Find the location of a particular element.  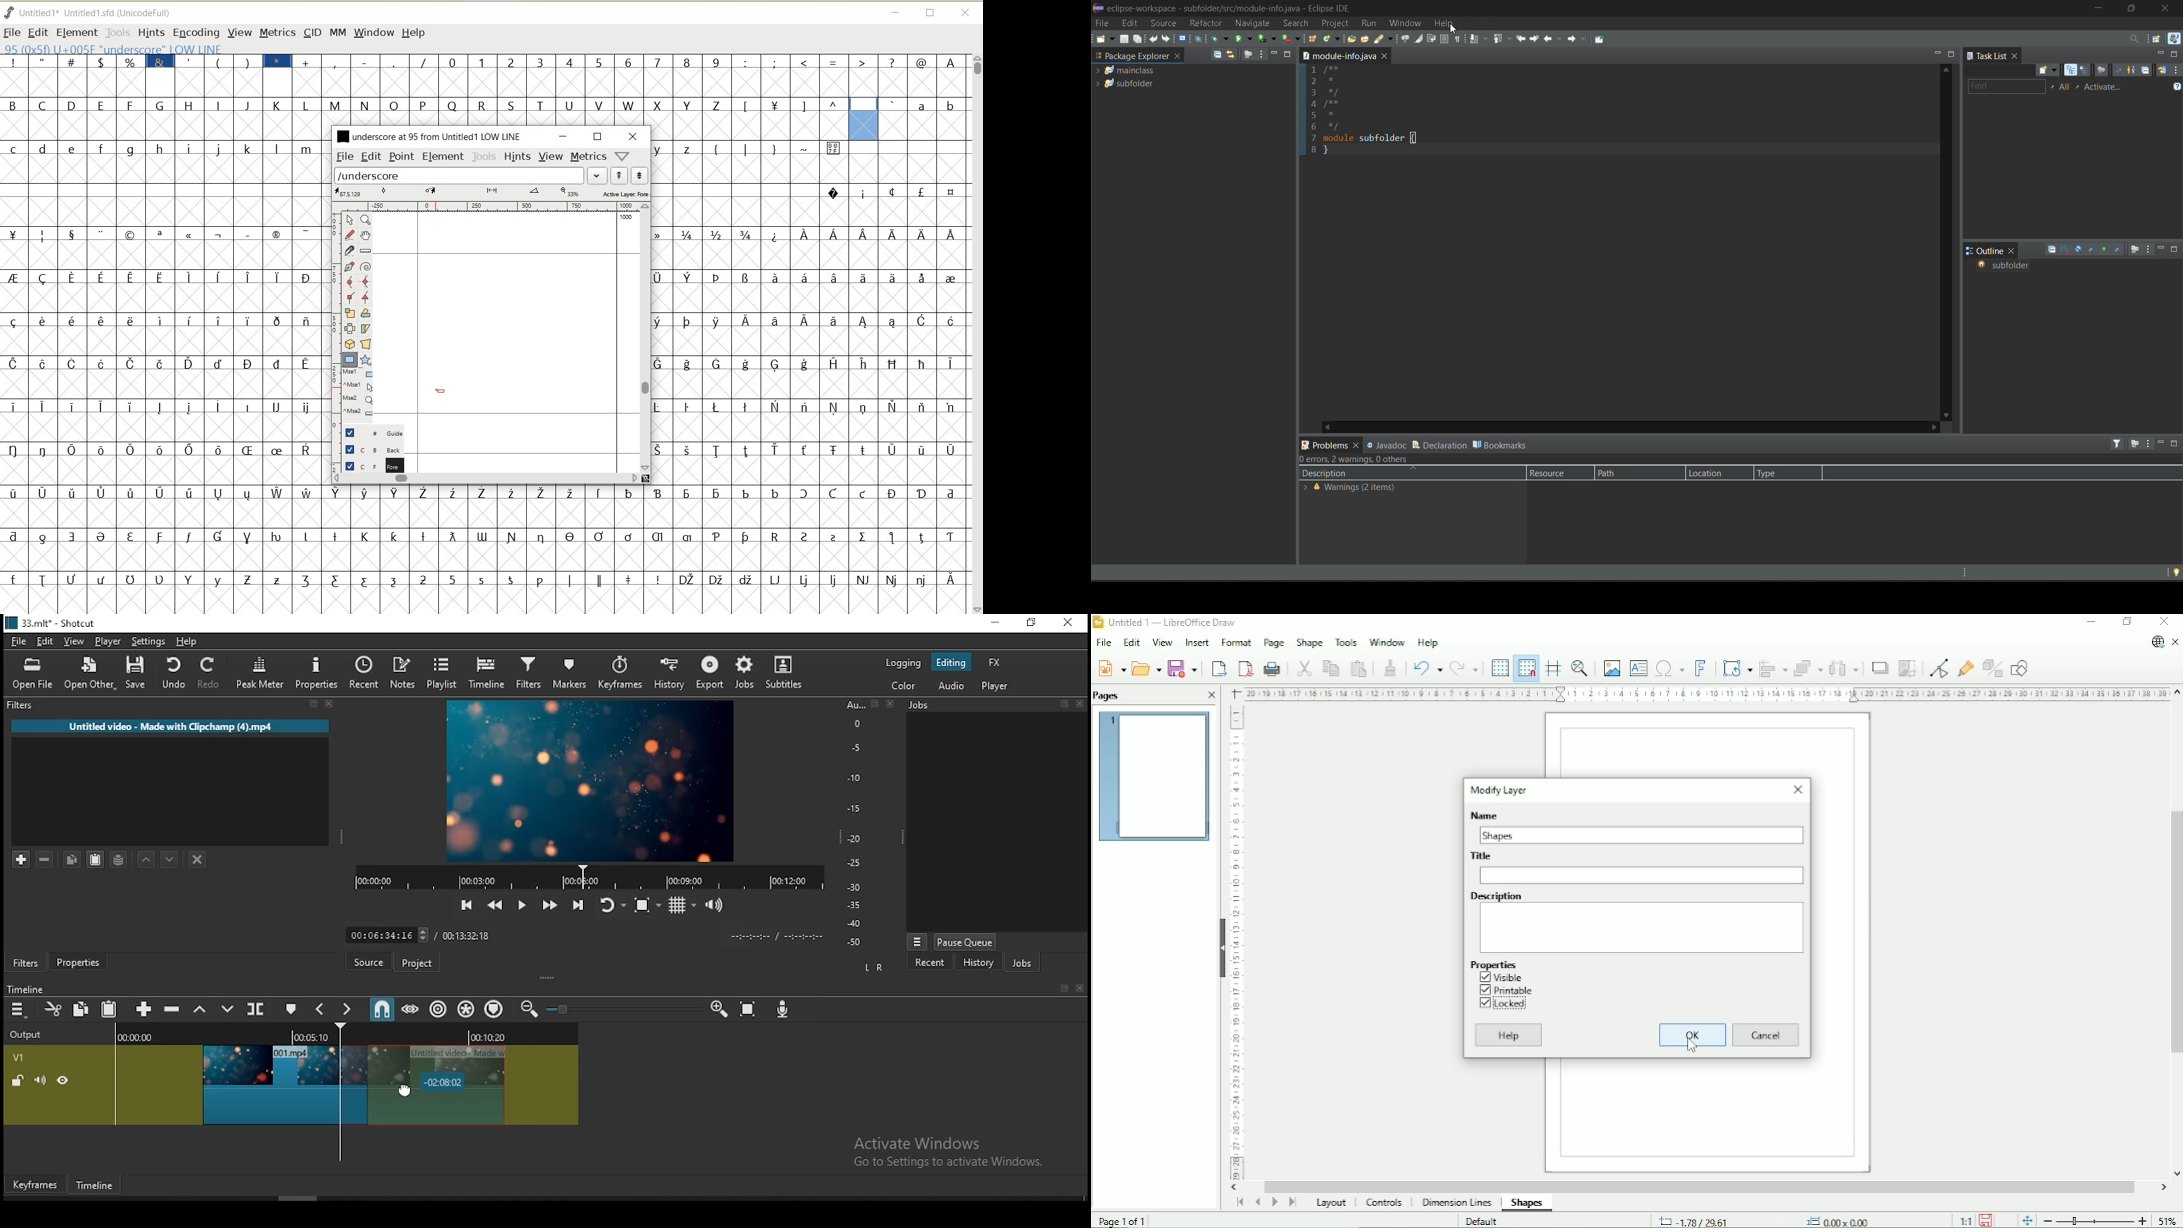

skip to previous point is located at coordinates (465, 906).